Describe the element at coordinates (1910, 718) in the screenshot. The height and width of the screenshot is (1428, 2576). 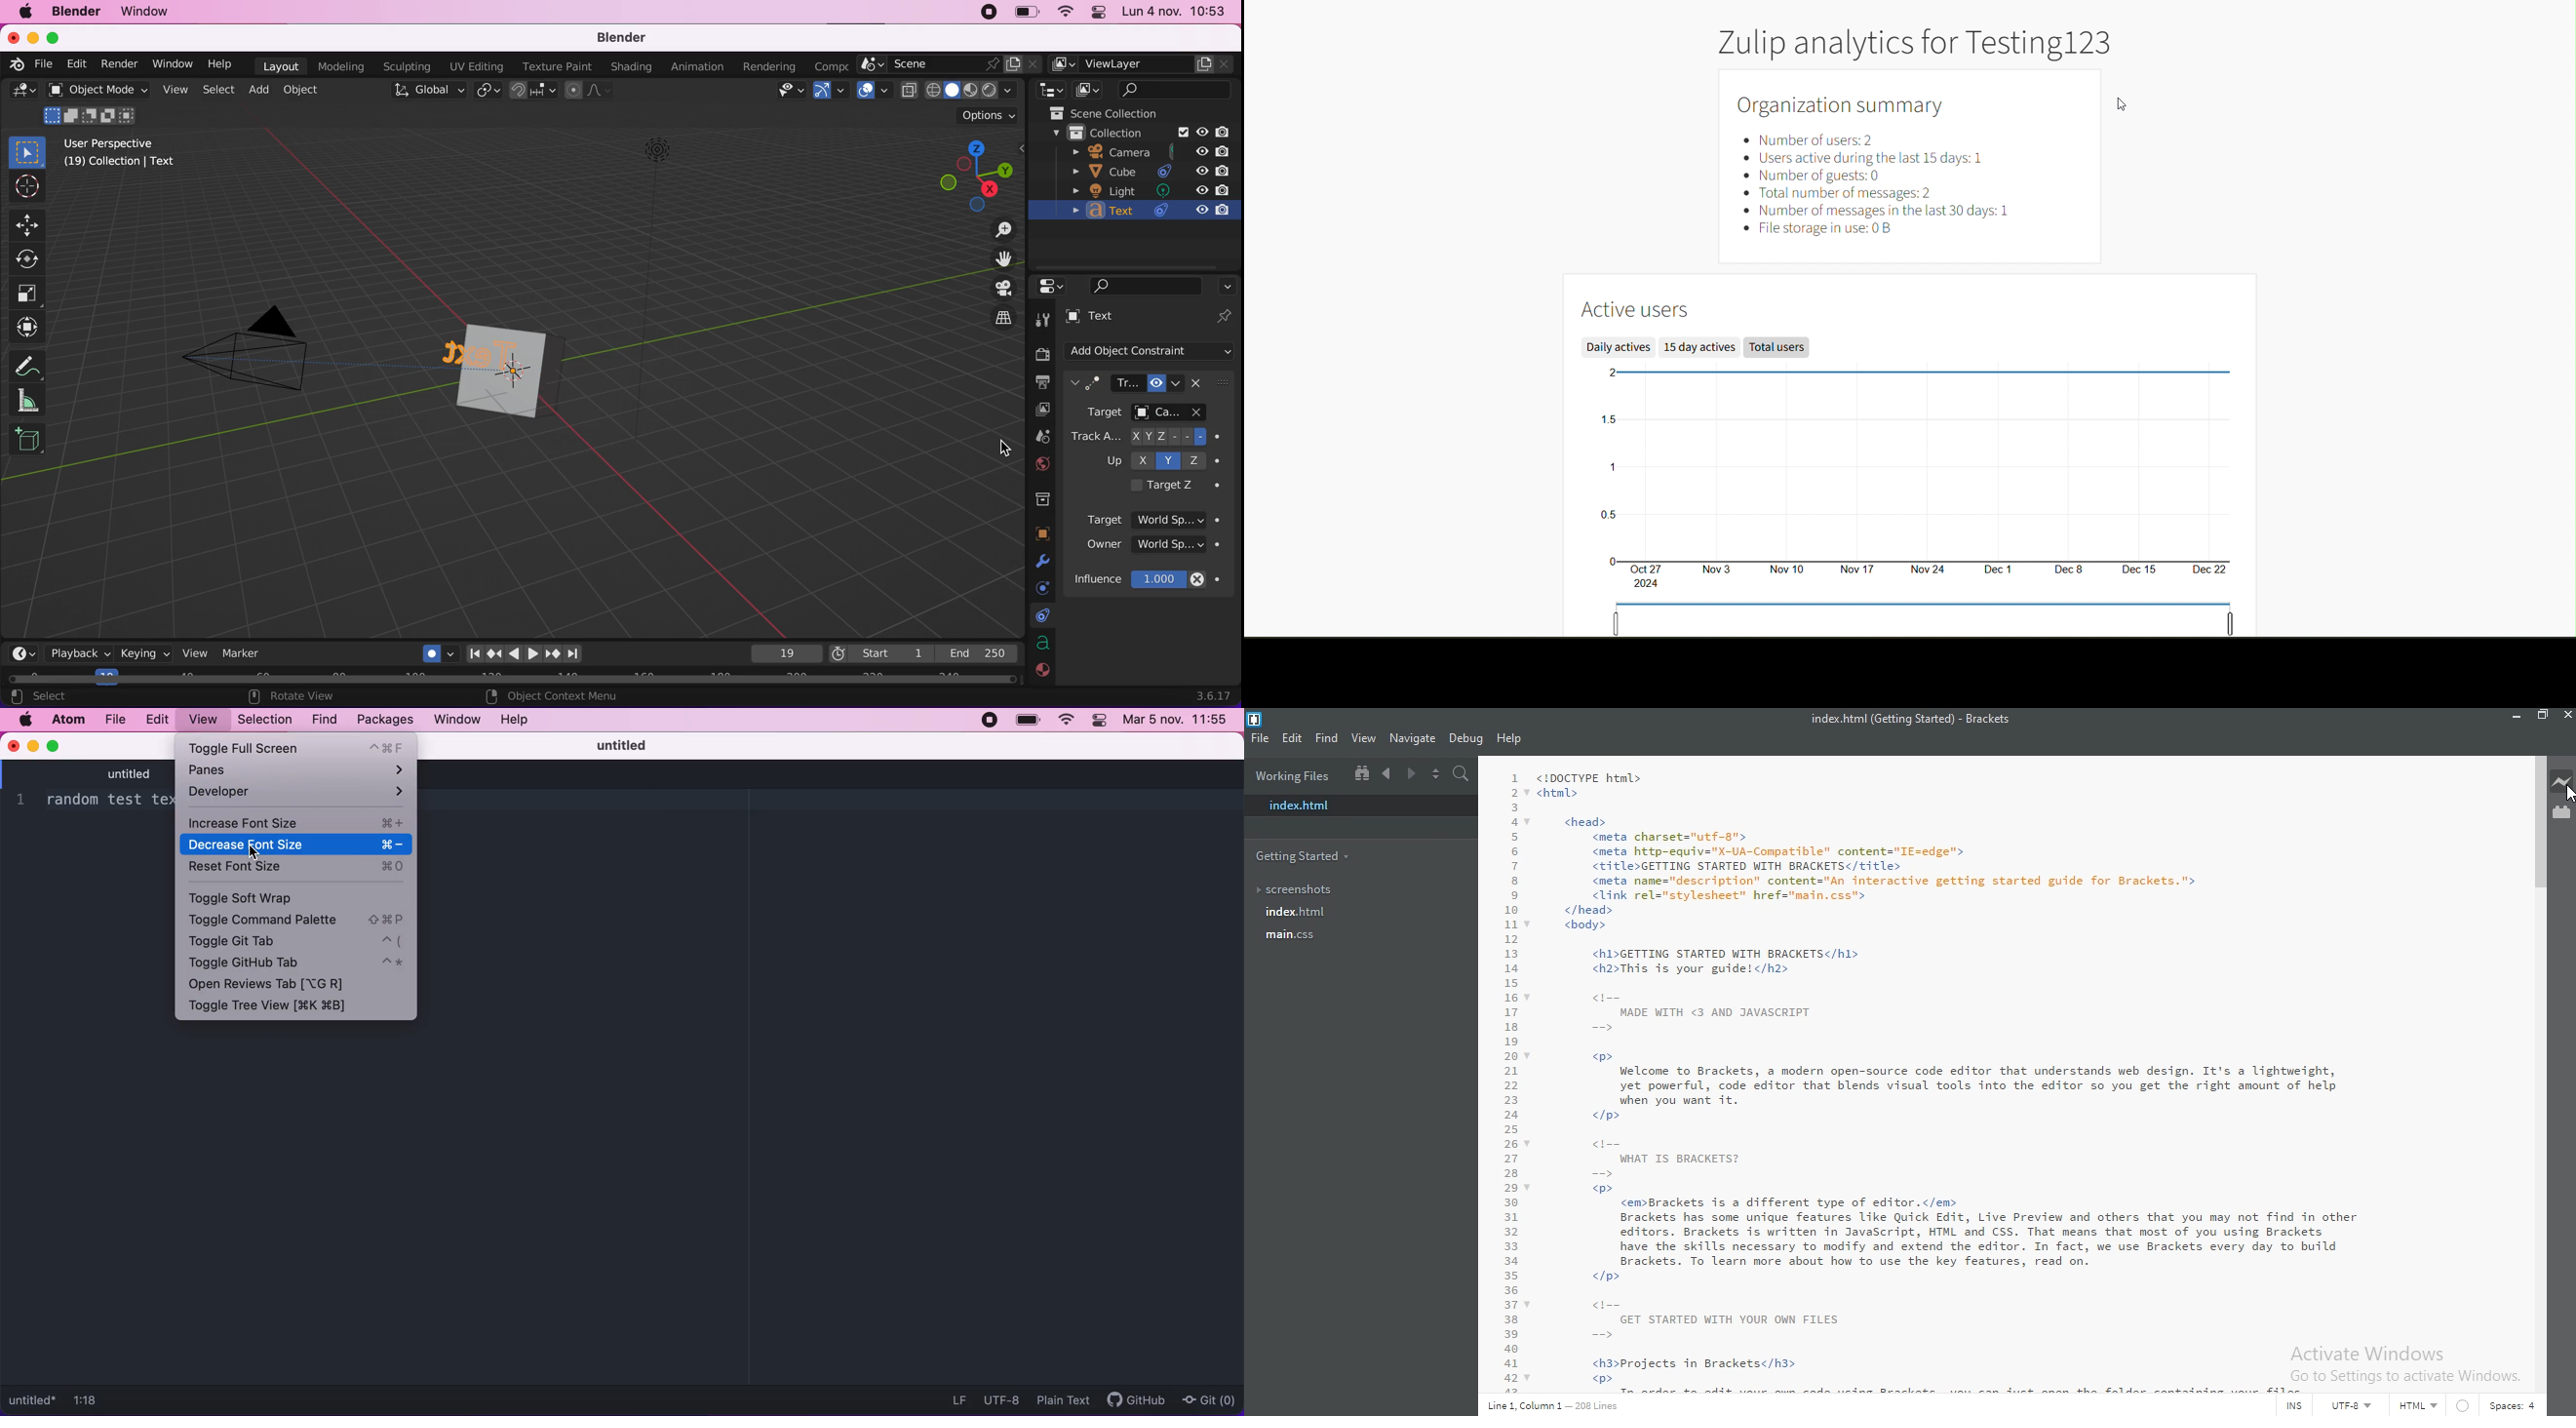
I see `file name` at that location.